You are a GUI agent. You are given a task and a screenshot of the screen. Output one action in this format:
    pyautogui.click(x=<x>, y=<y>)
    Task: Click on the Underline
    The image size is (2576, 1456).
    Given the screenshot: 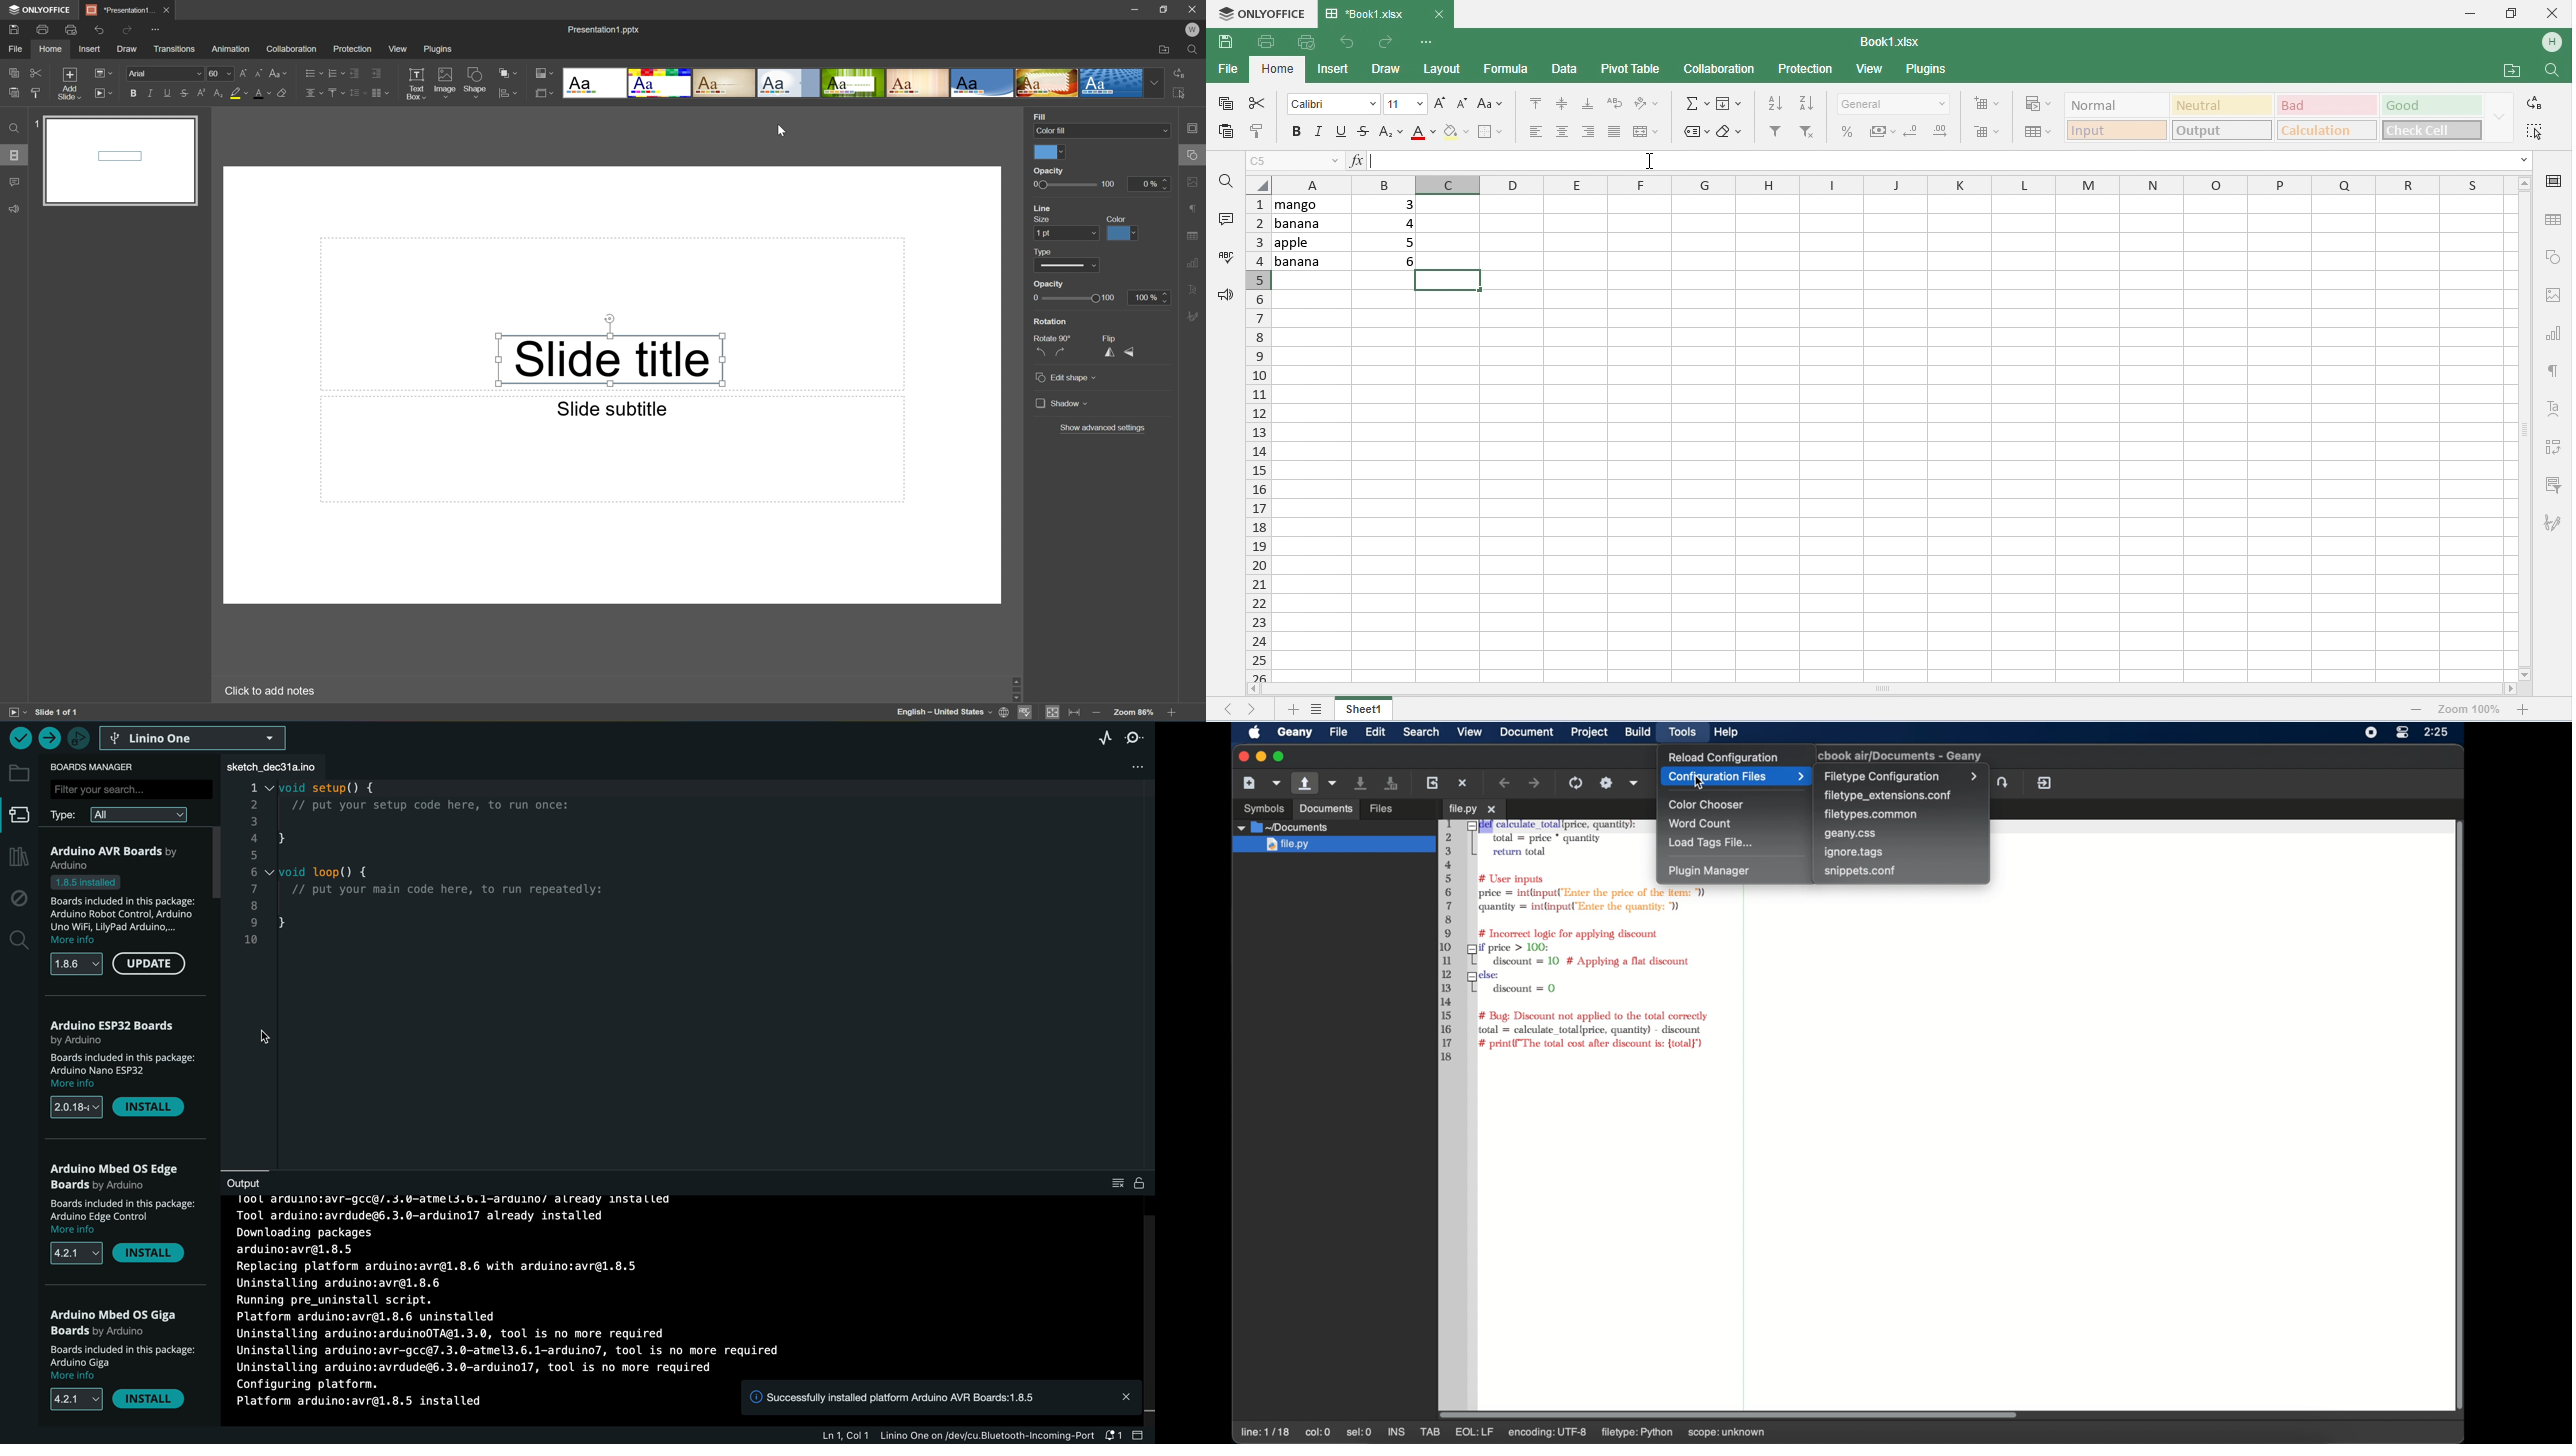 What is the action you would take?
    pyautogui.click(x=167, y=92)
    